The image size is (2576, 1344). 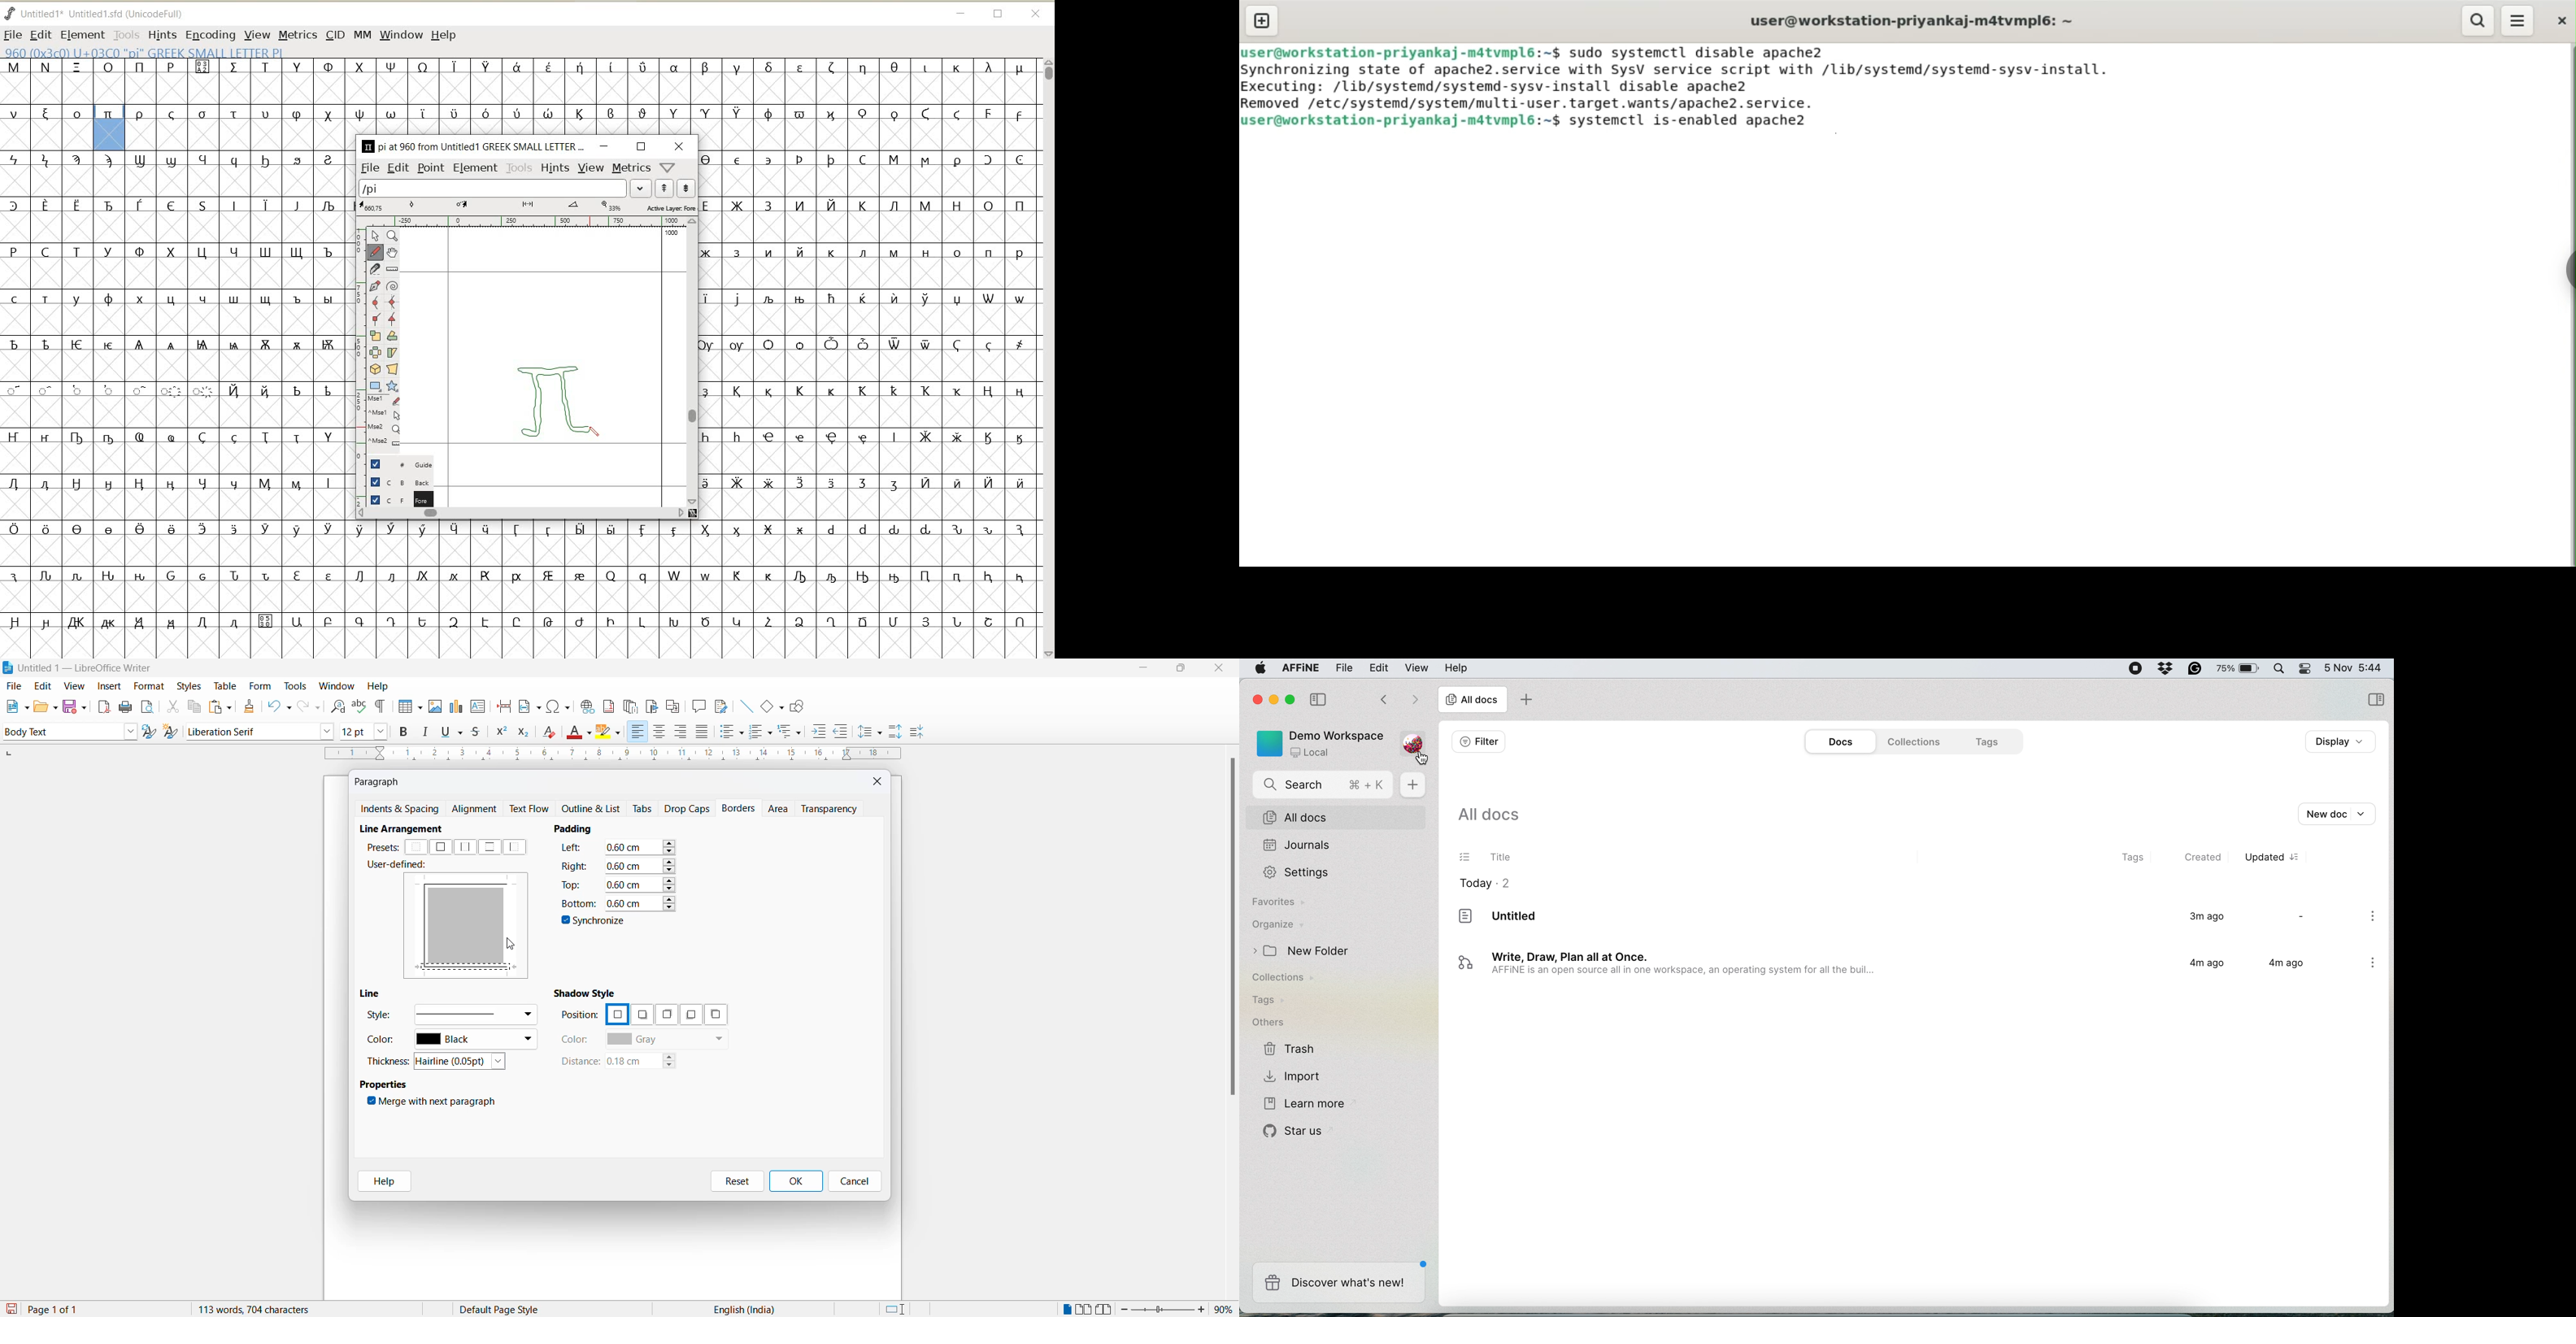 I want to click on EDIT, so click(x=40, y=35).